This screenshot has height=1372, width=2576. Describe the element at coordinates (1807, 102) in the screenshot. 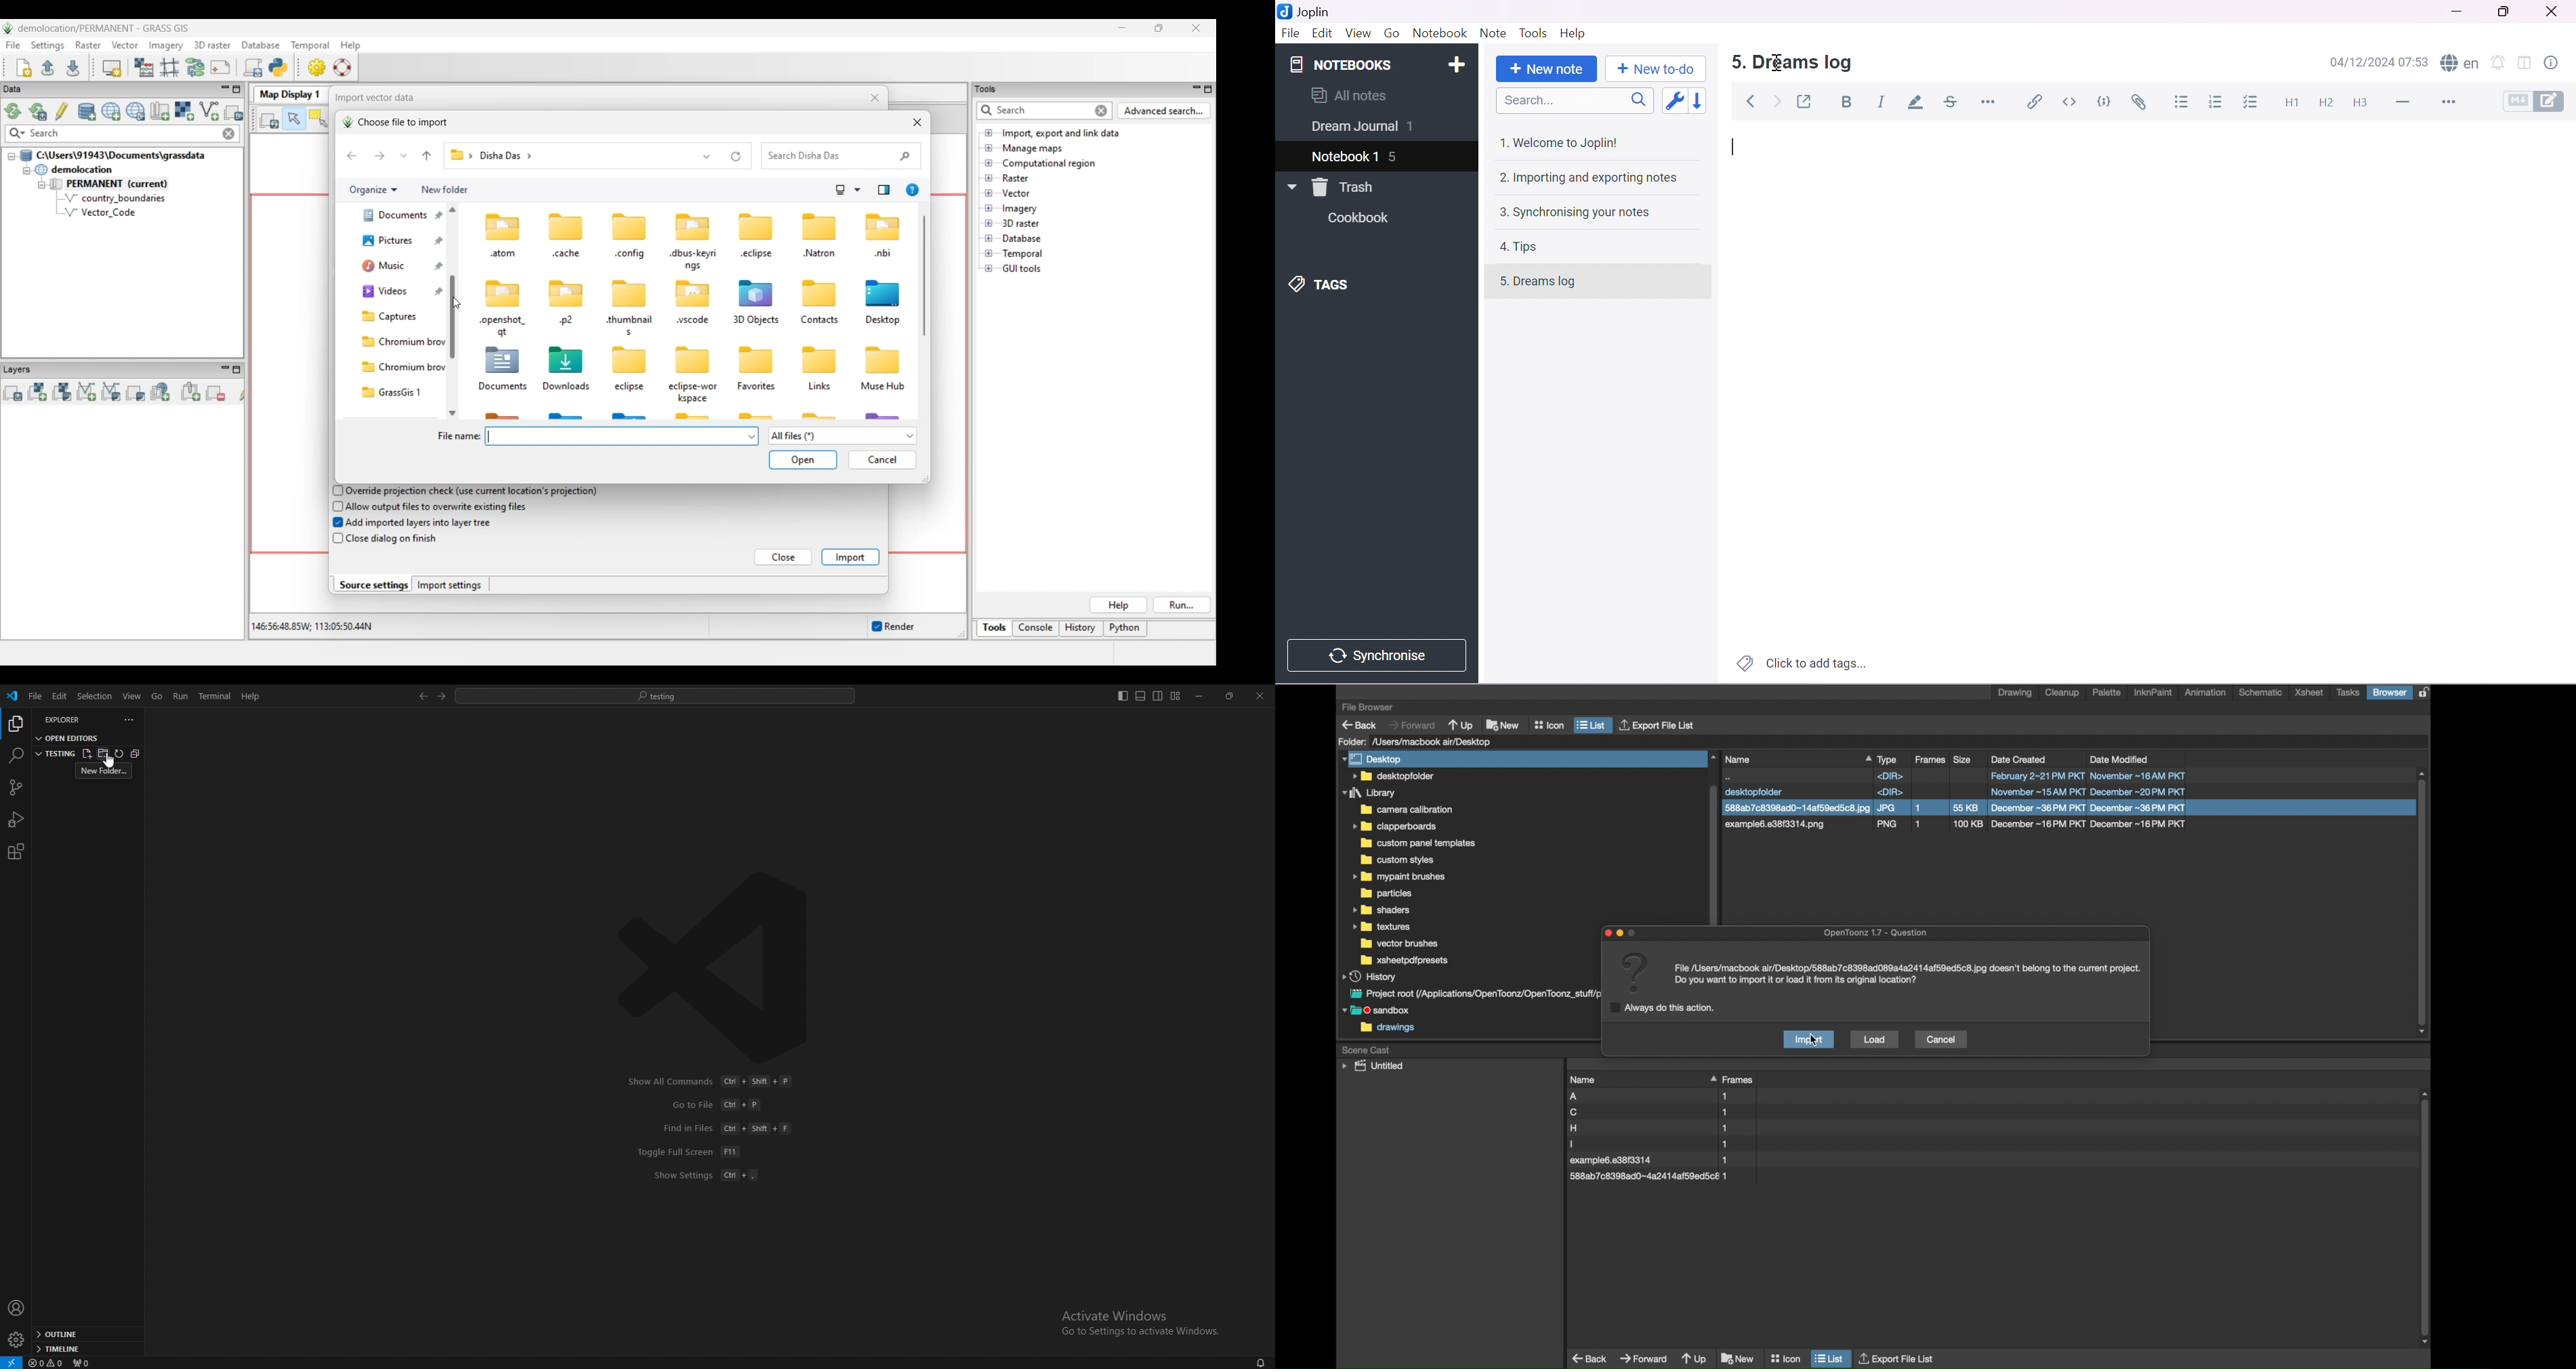

I see `Toggle external editing` at that location.